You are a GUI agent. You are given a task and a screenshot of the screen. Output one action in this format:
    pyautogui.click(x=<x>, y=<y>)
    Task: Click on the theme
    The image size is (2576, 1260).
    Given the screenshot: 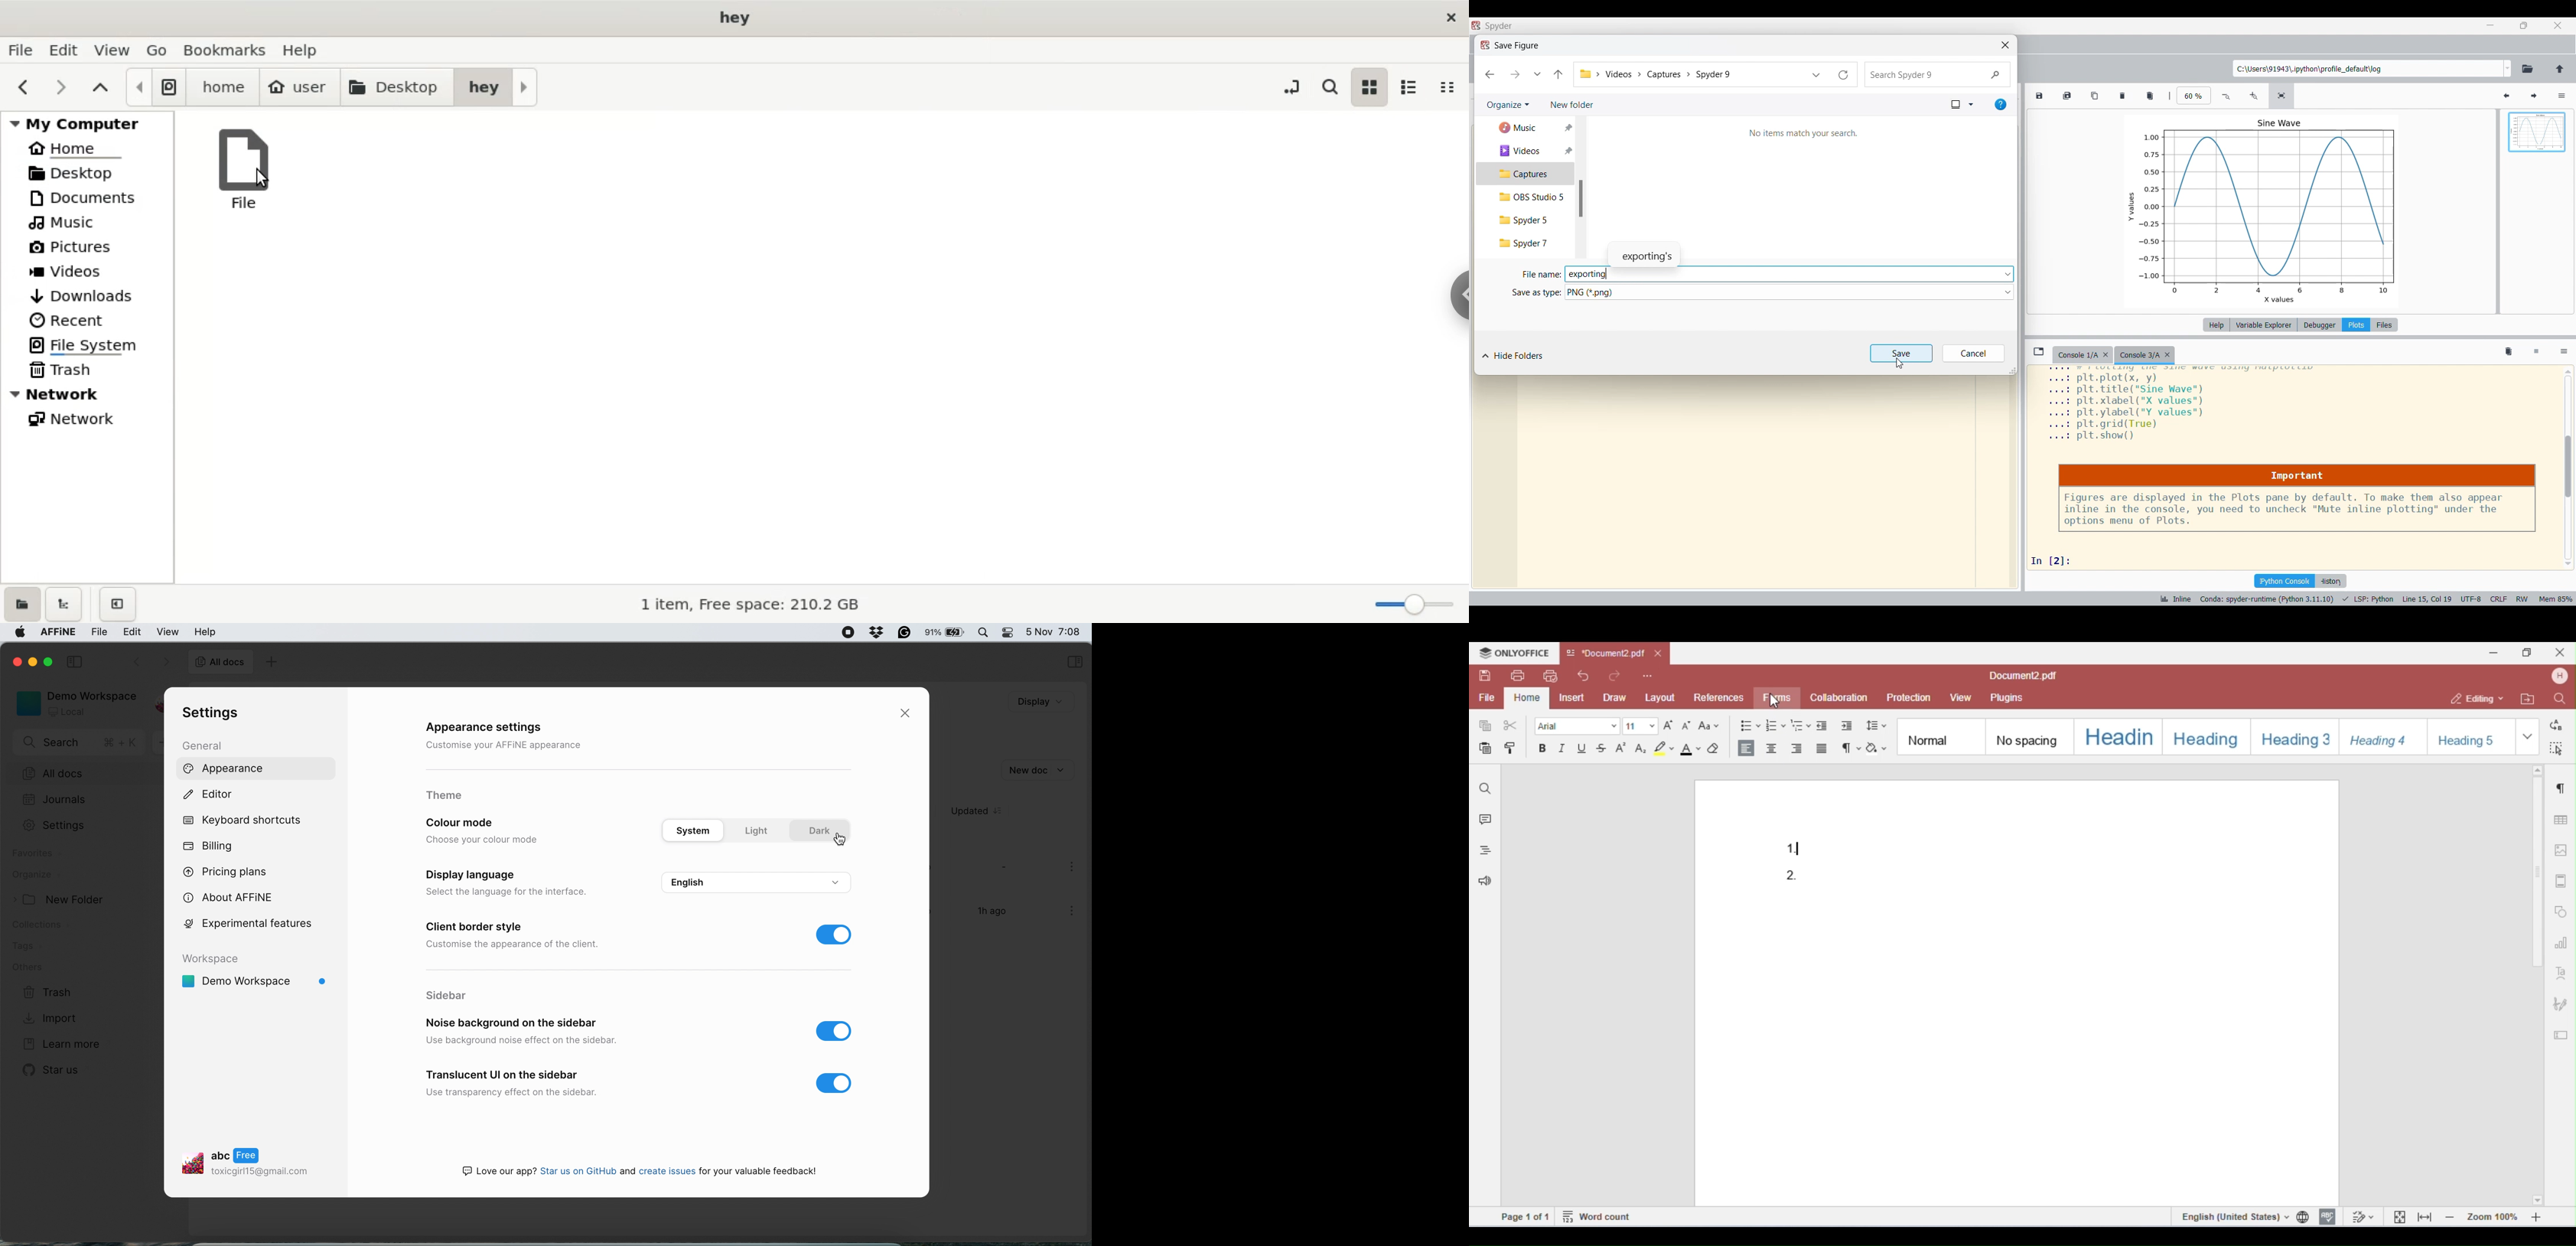 What is the action you would take?
    pyautogui.click(x=445, y=795)
    